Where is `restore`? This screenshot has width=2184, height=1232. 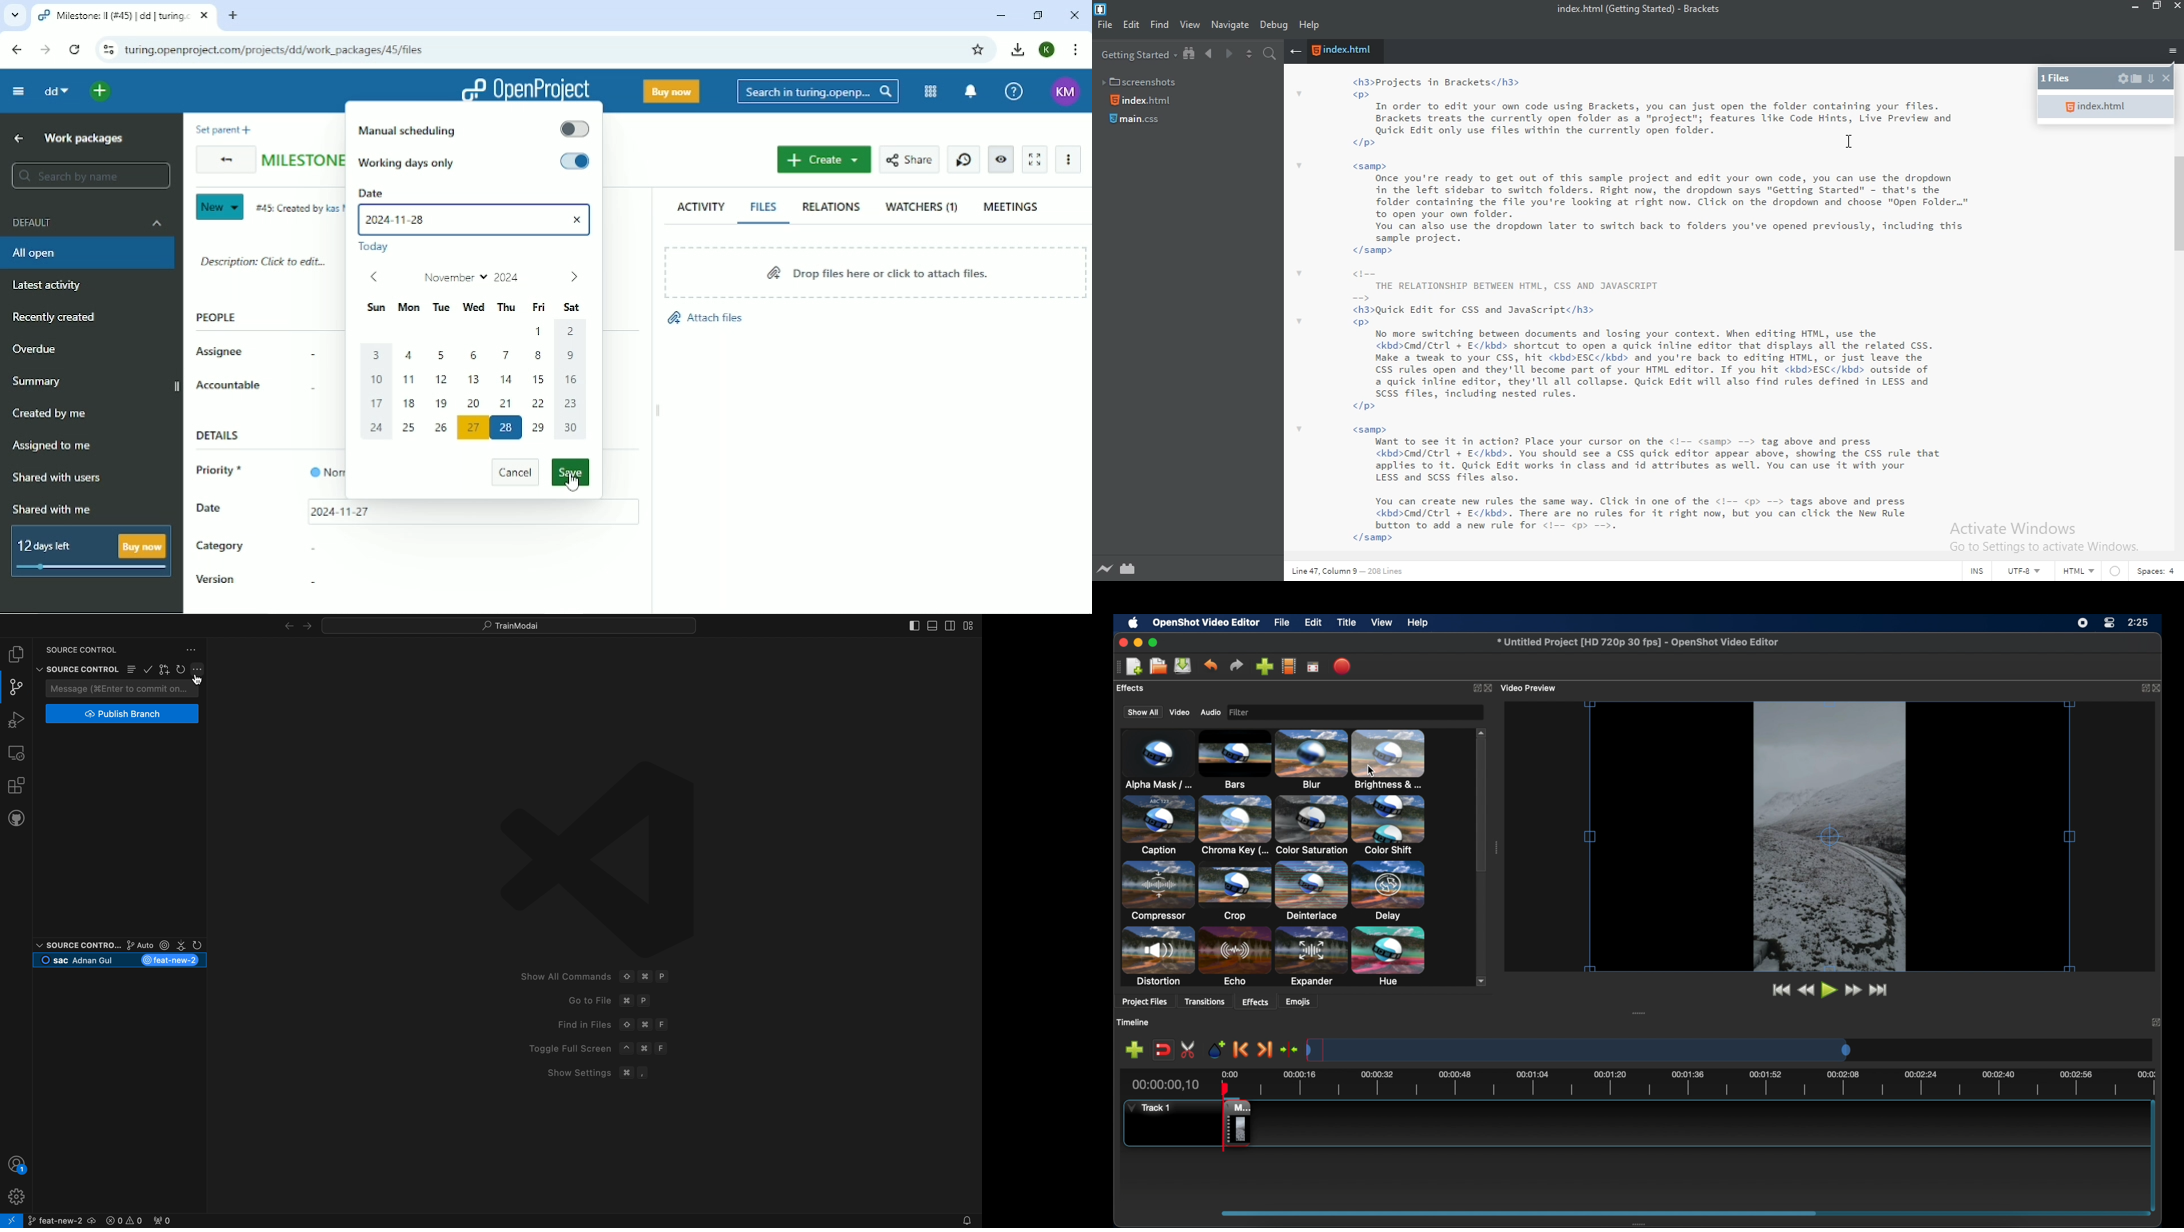 restore is located at coordinates (2158, 9).